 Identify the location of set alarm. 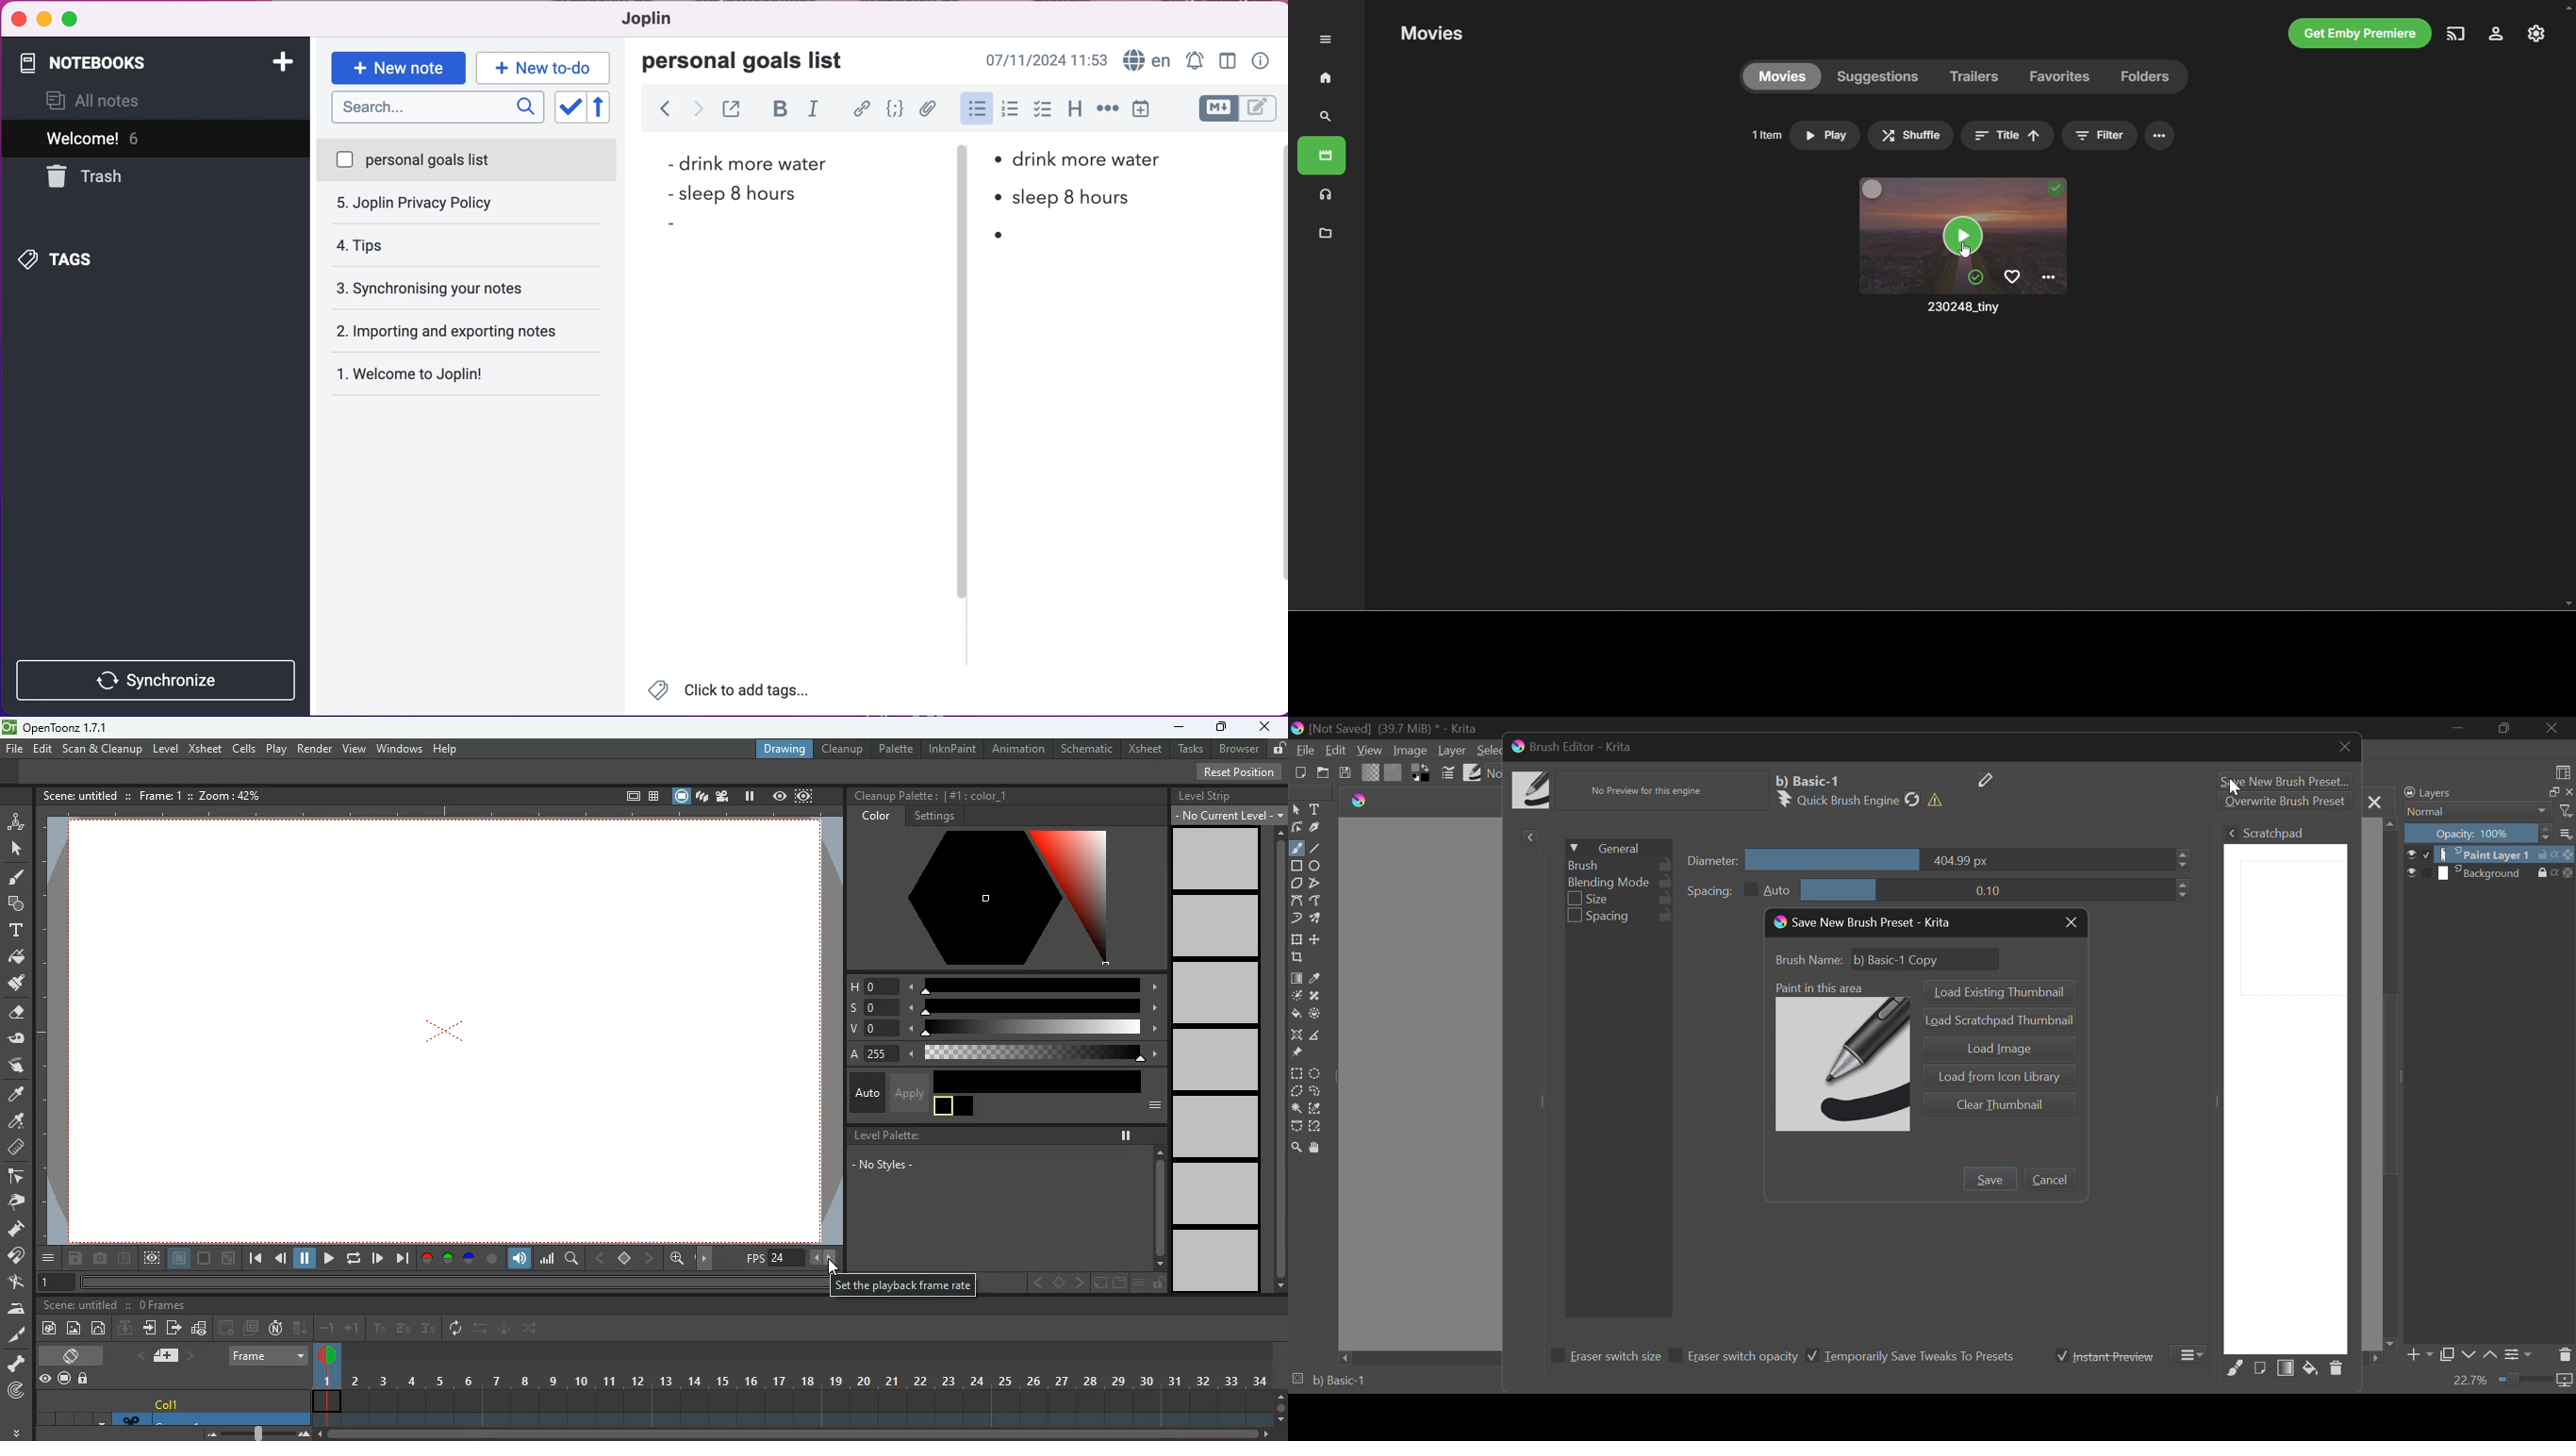
(1192, 59).